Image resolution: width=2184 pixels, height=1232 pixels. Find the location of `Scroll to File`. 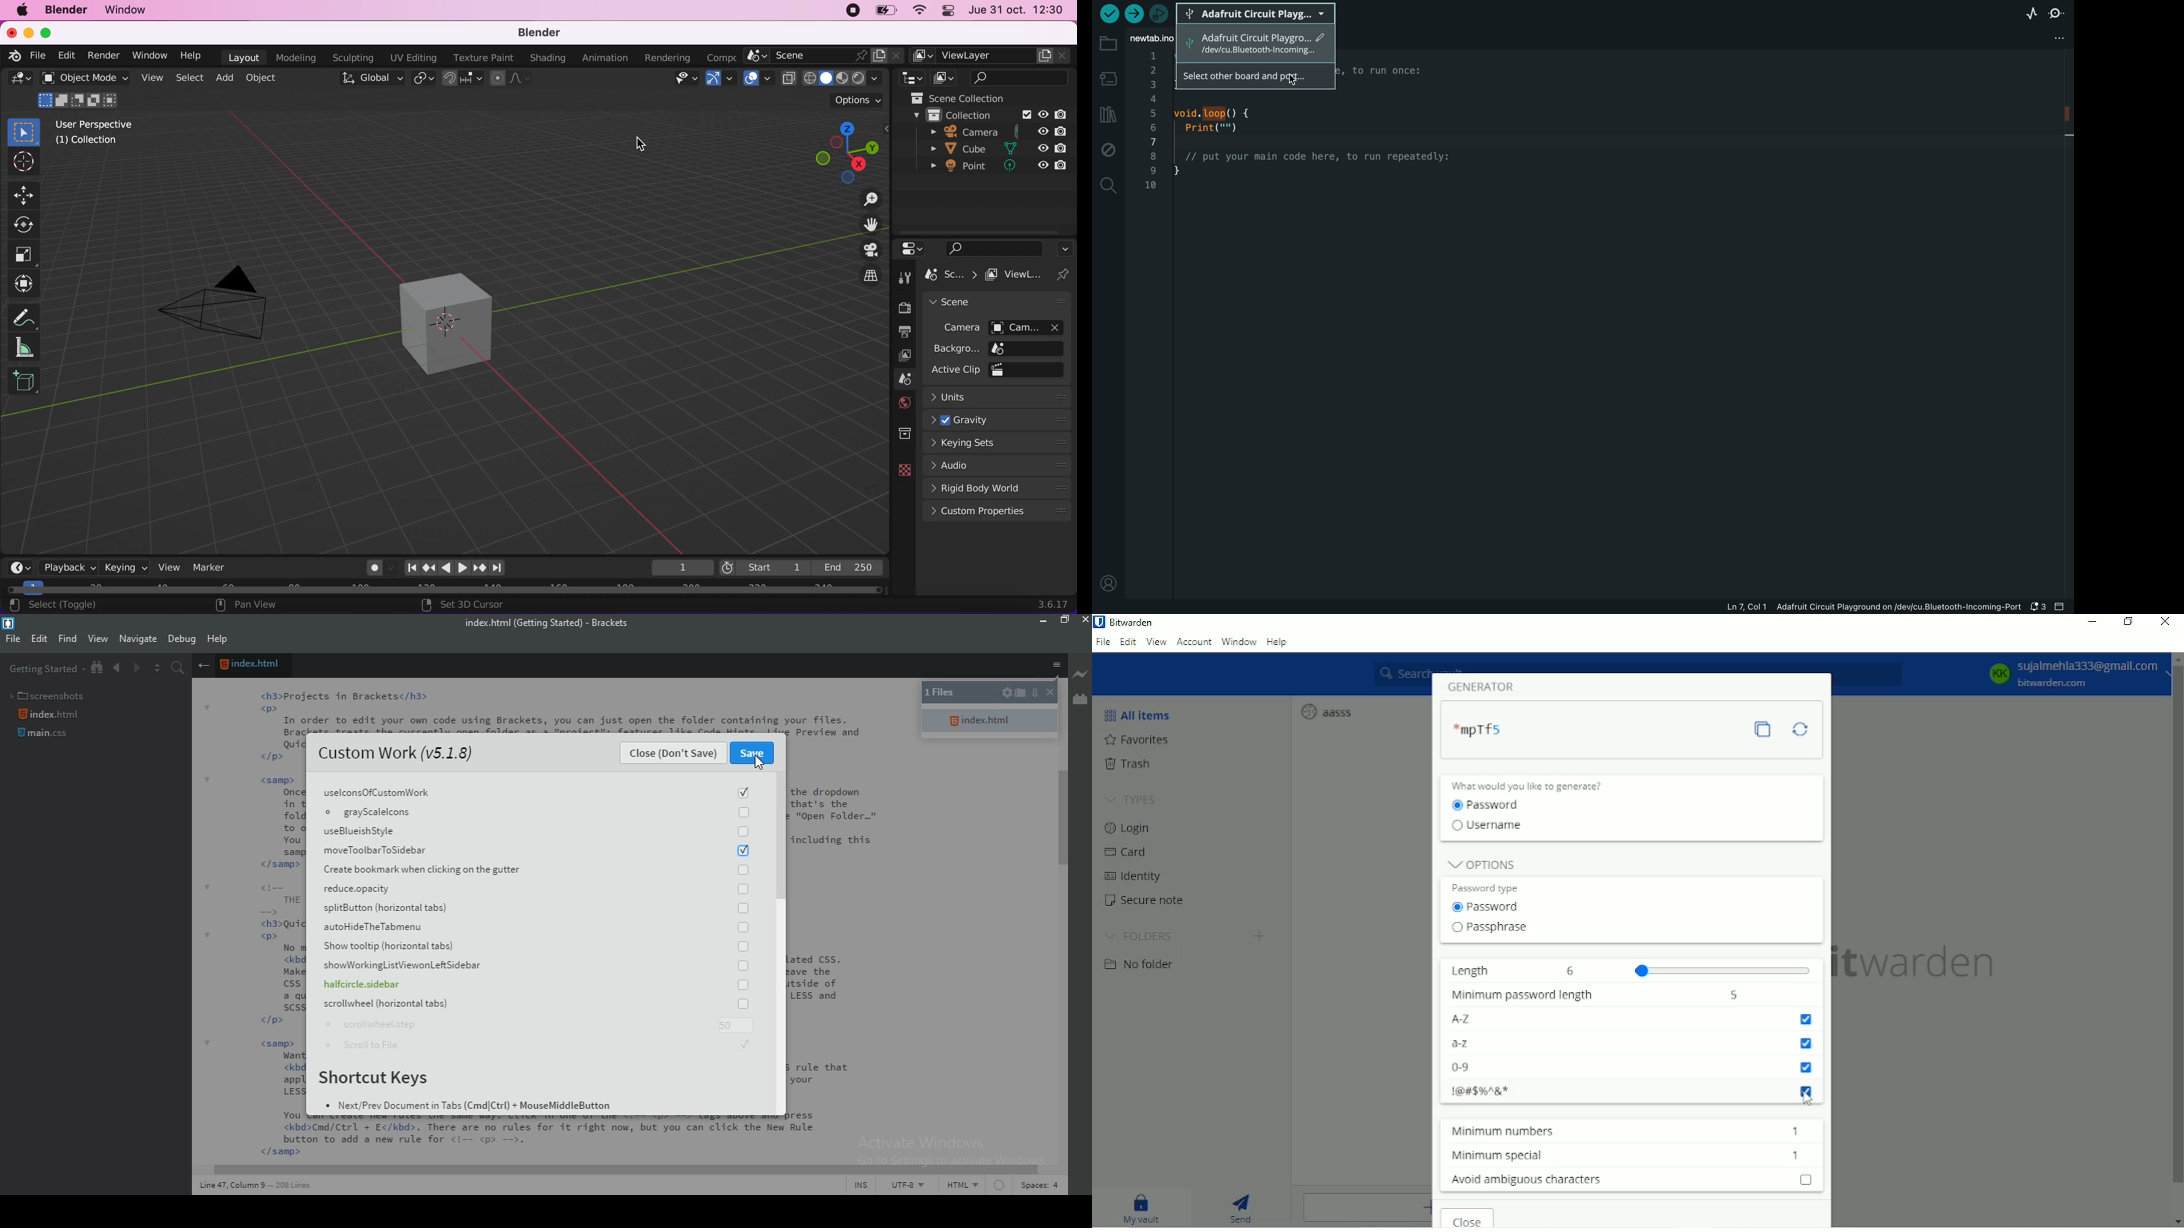

Scroll to File is located at coordinates (542, 1049).